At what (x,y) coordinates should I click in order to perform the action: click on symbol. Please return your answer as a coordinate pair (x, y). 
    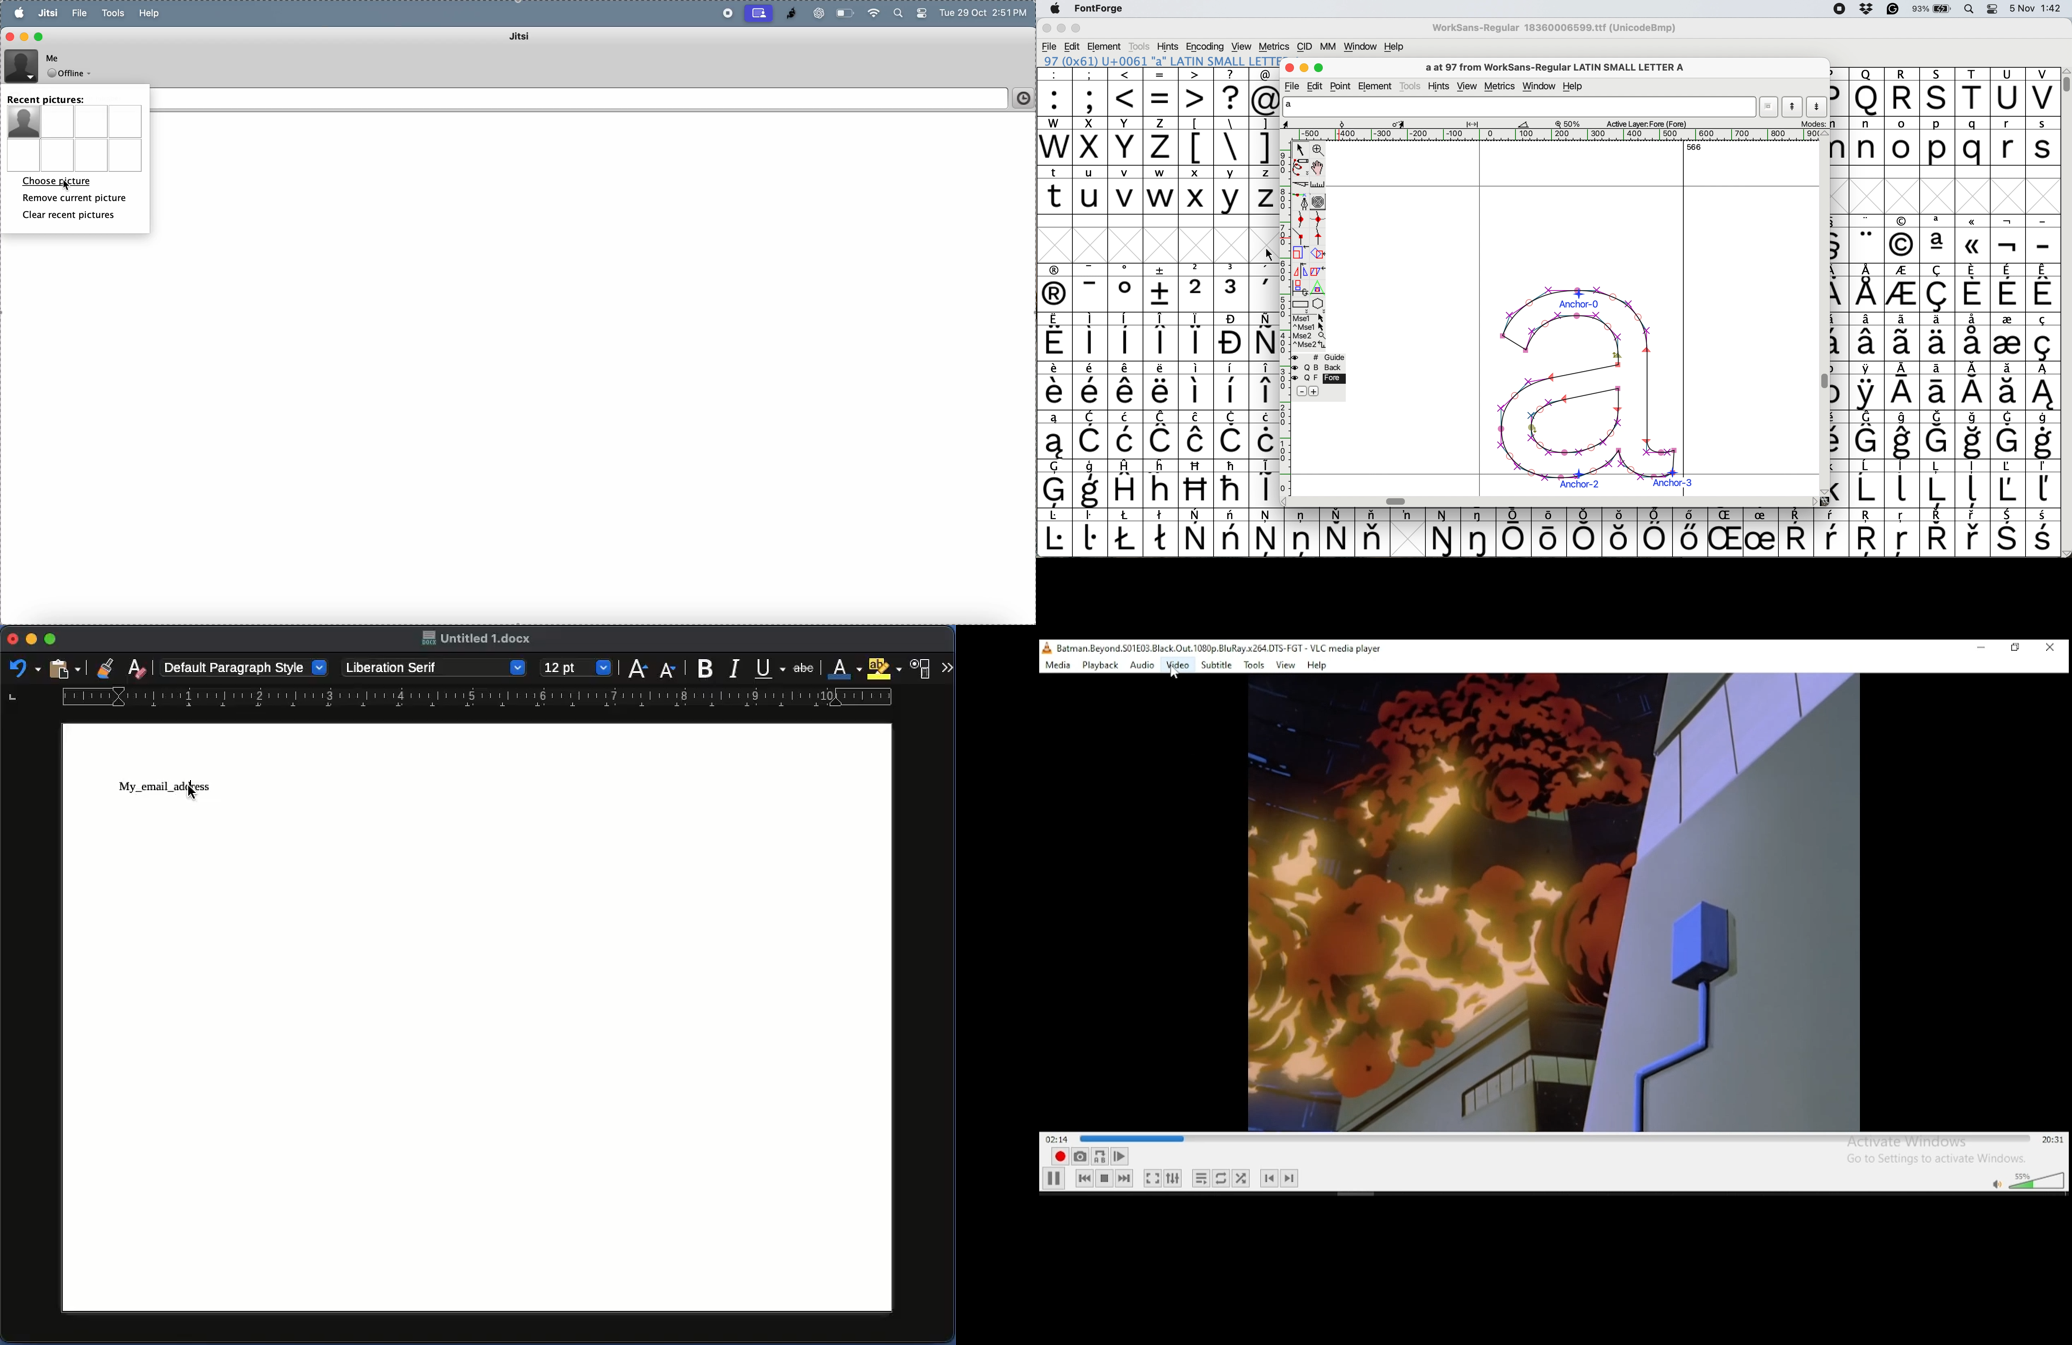
    Looking at the image, I should click on (2042, 386).